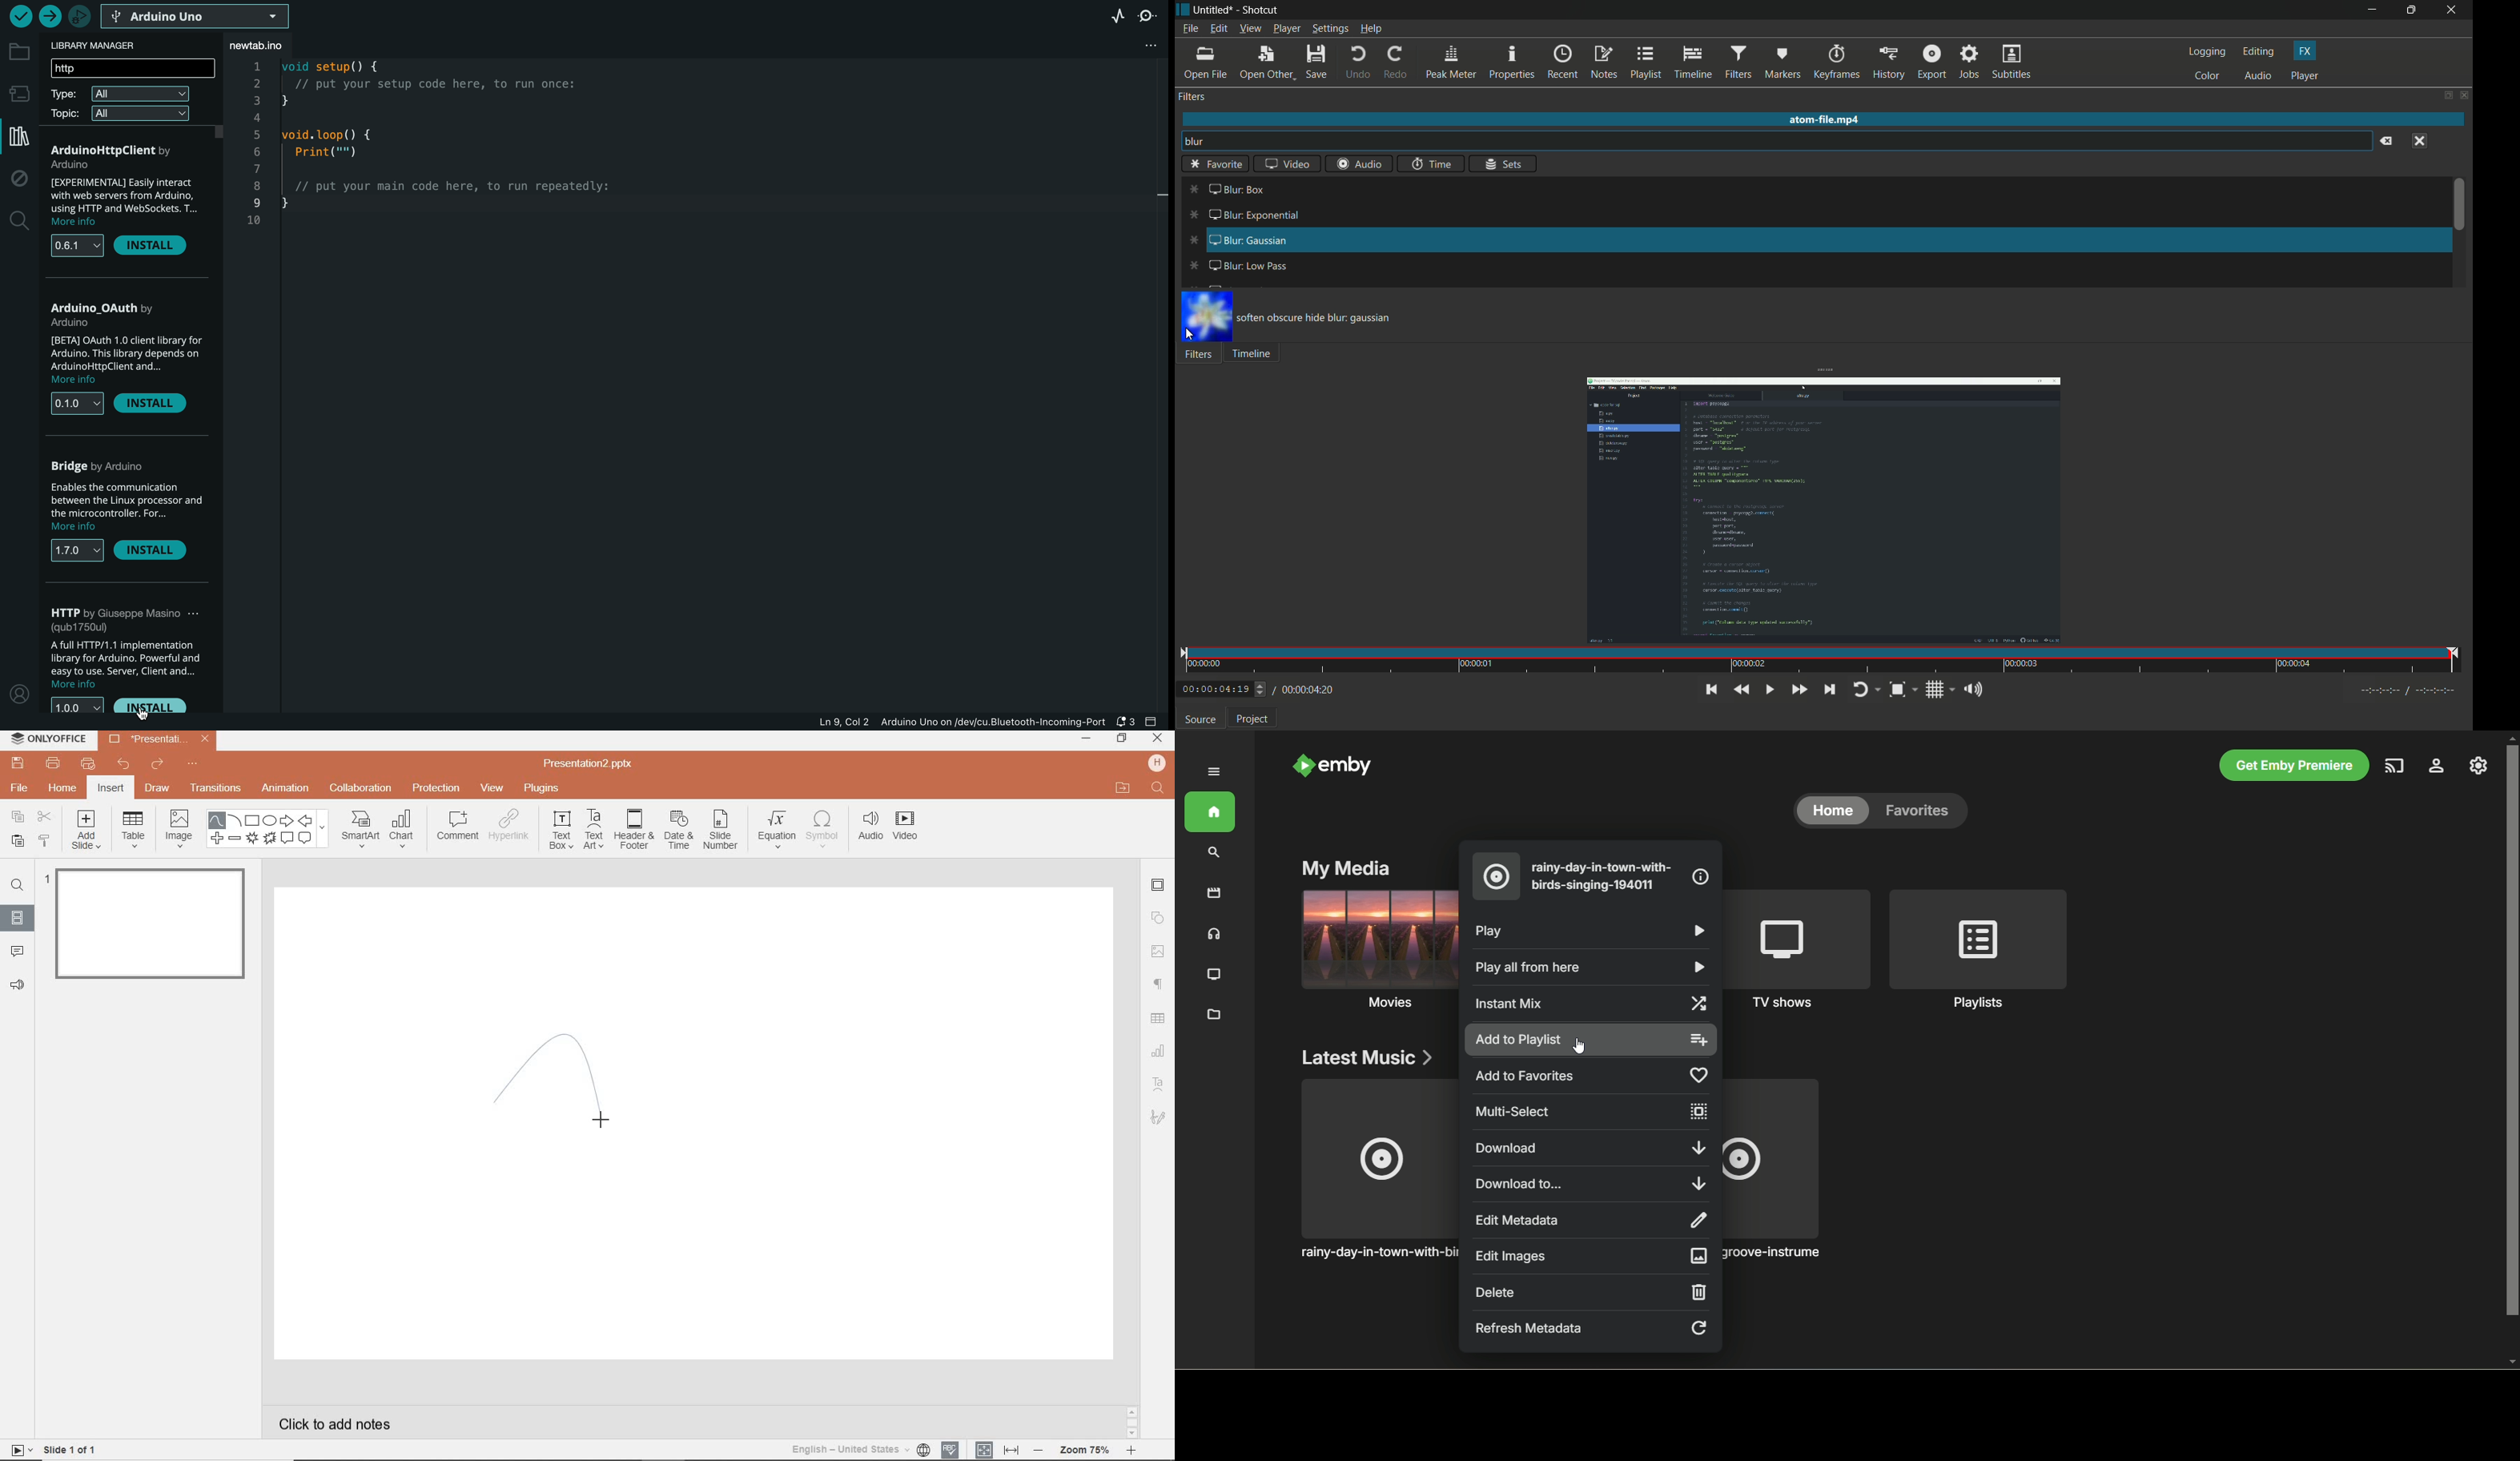 Image resolution: width=2520 pixels, height=1484 pixels. What do you see at coordinates (1132, 1420) in the screenshot?
I see `SCROLLBAR` at bounding box center [1132, 1420].